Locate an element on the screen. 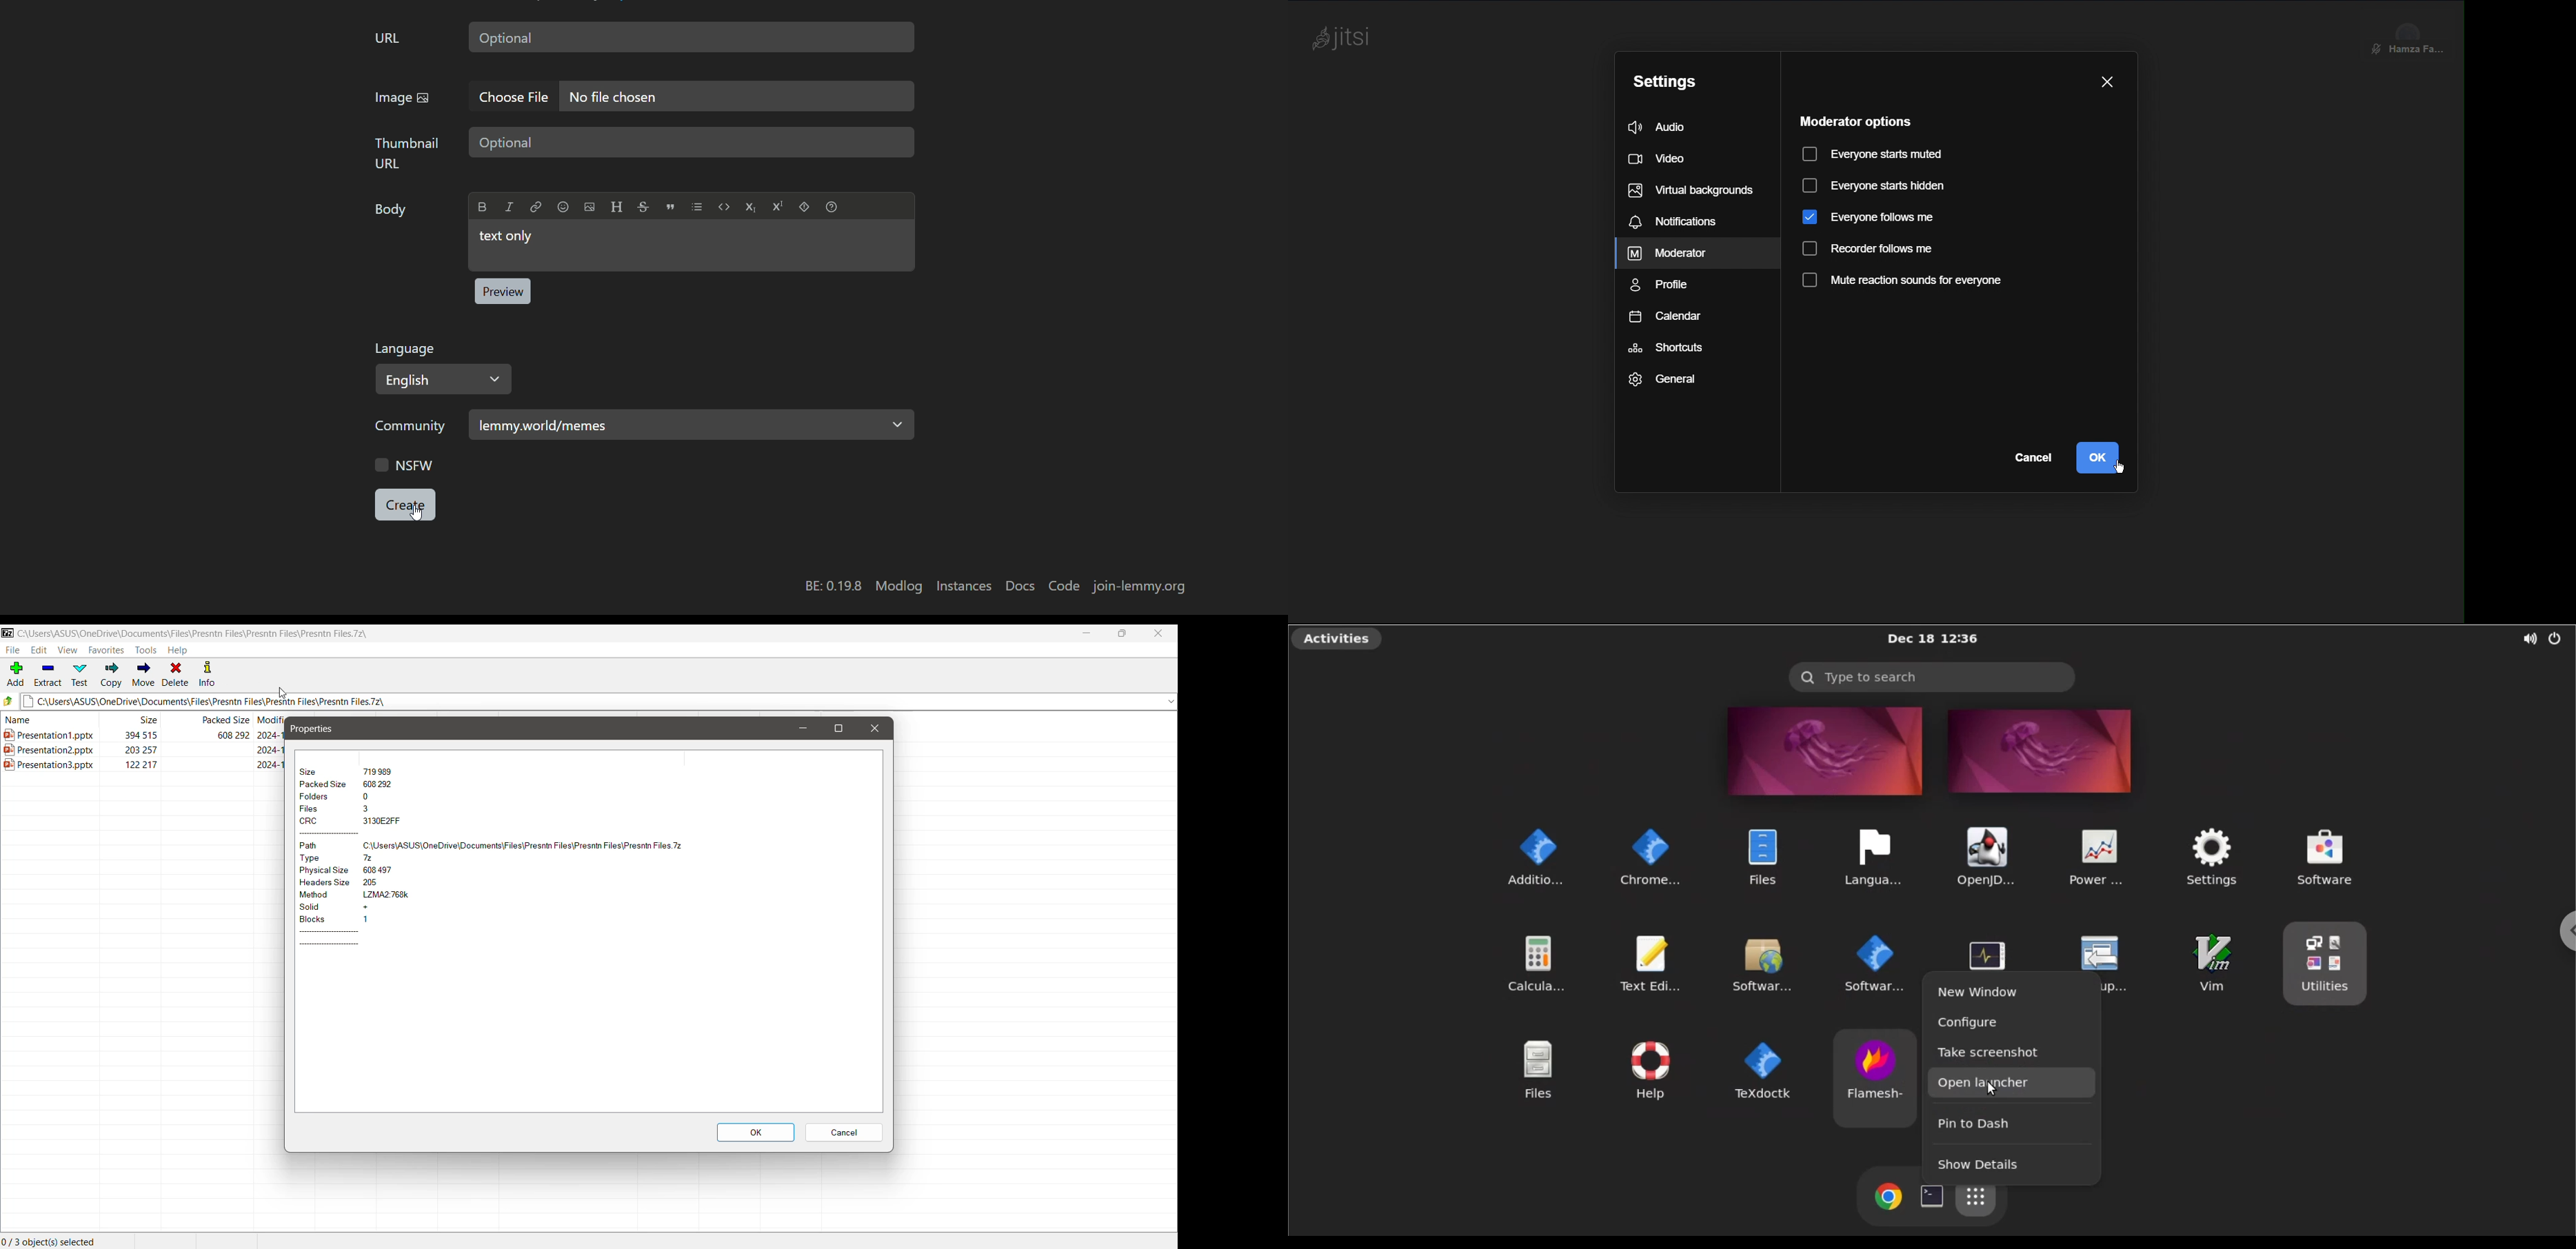 The image size is (2576, 1260). Spoiler is located at coordinates (804, 206).